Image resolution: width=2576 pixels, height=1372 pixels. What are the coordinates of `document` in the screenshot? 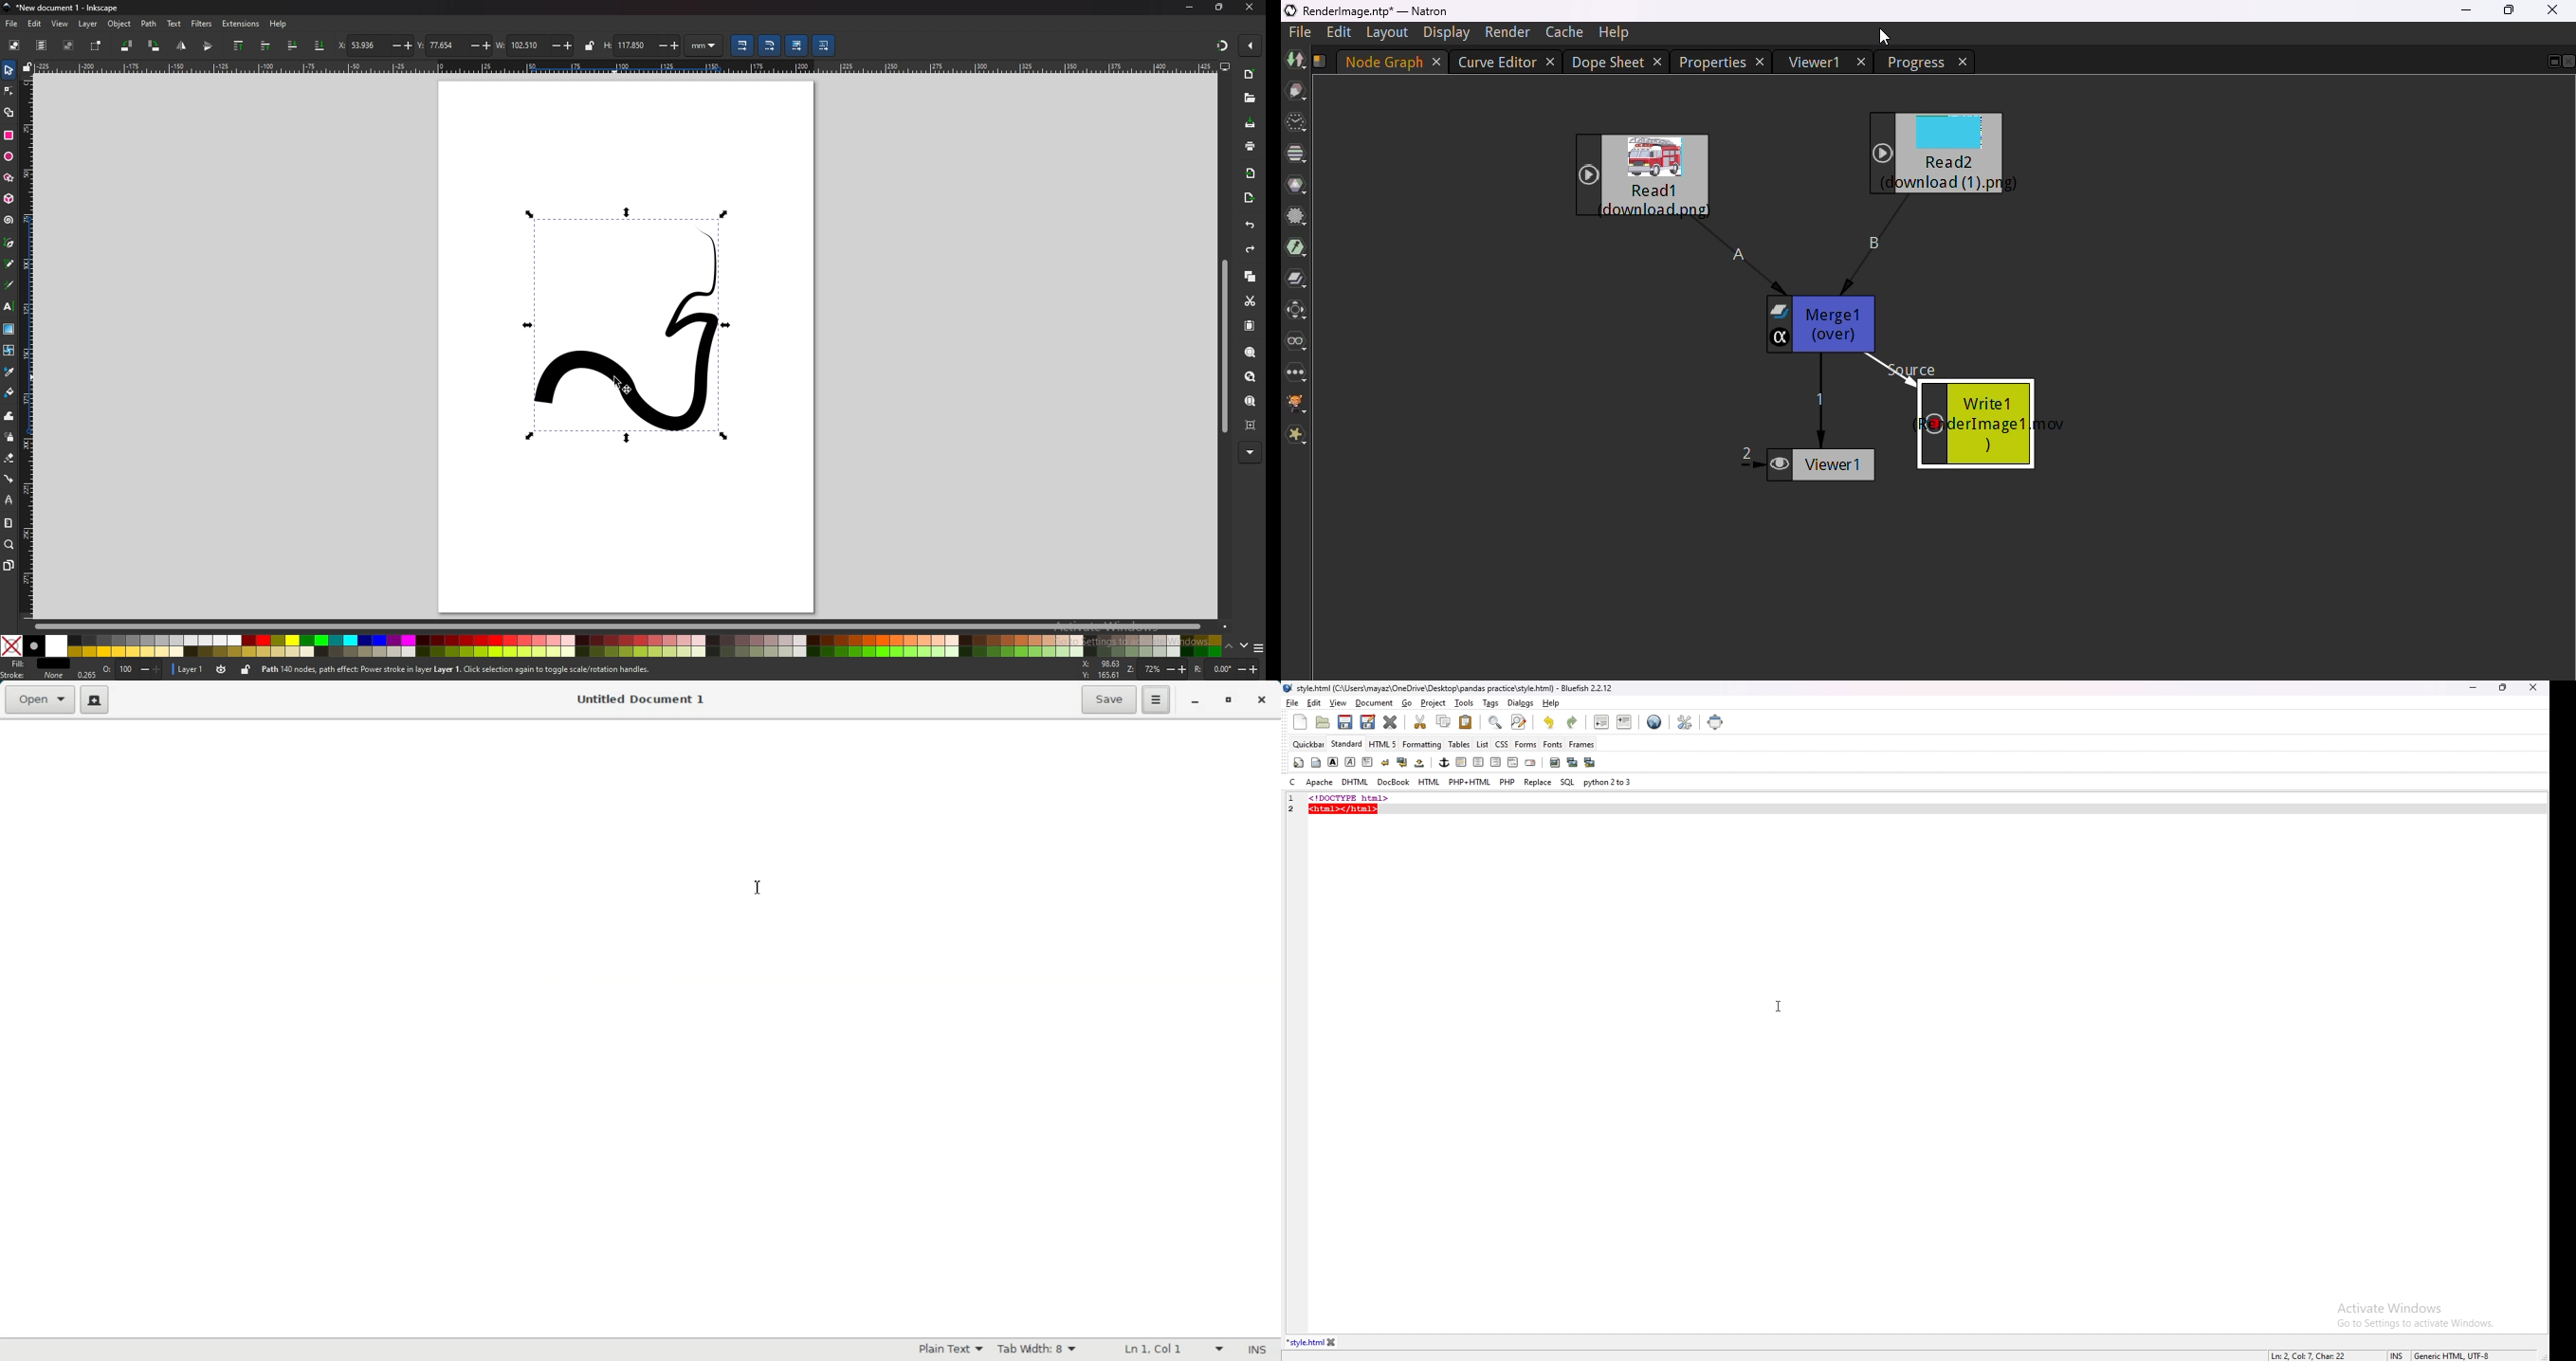 It's located at (1375, 704).